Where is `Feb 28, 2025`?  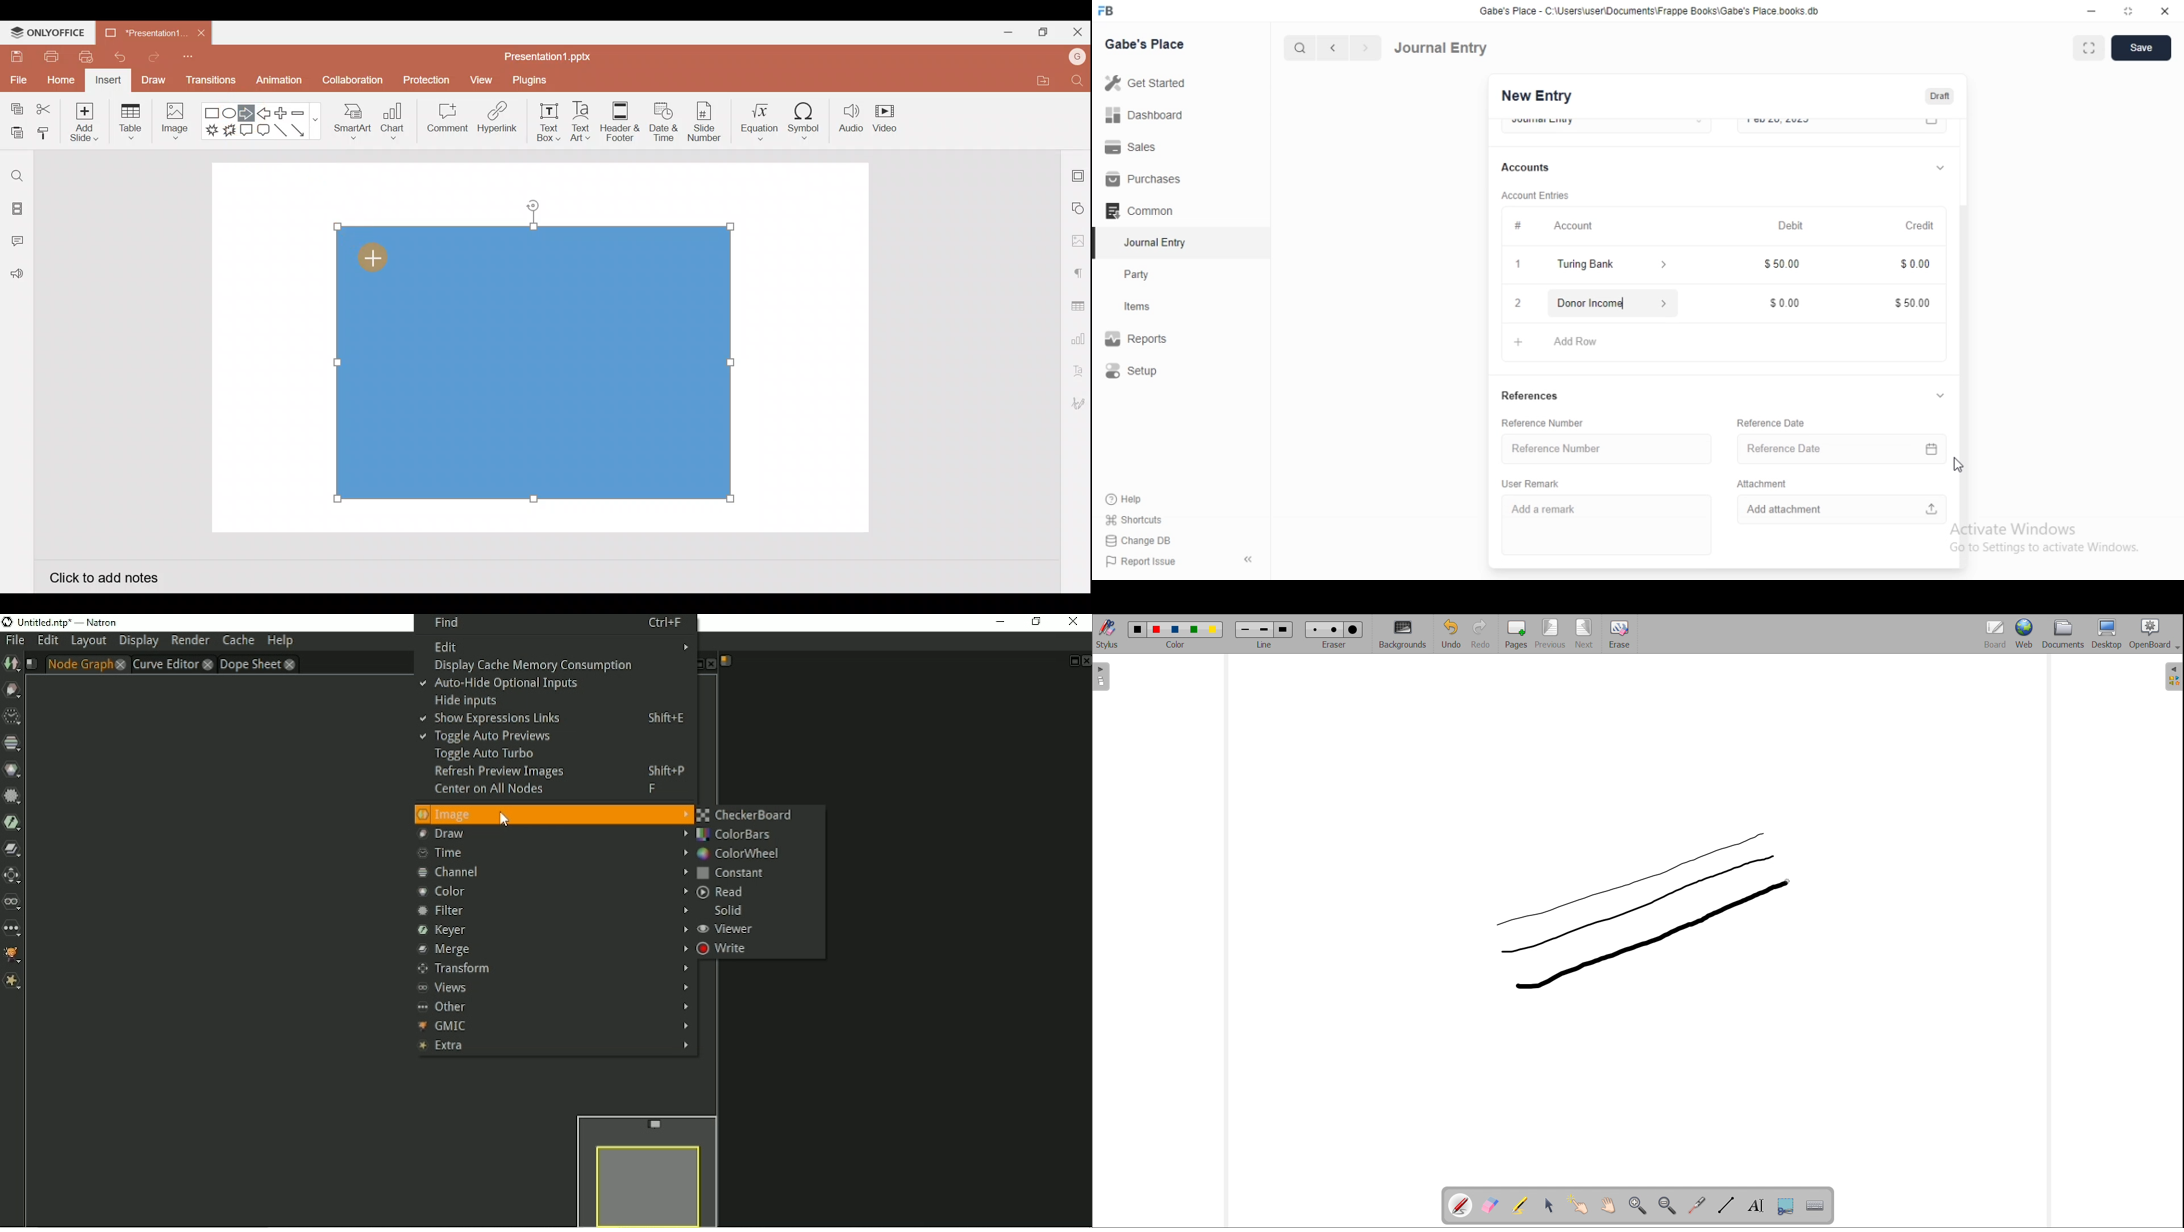
Feb 28, 2025 is located at coordinates (1826, 125).